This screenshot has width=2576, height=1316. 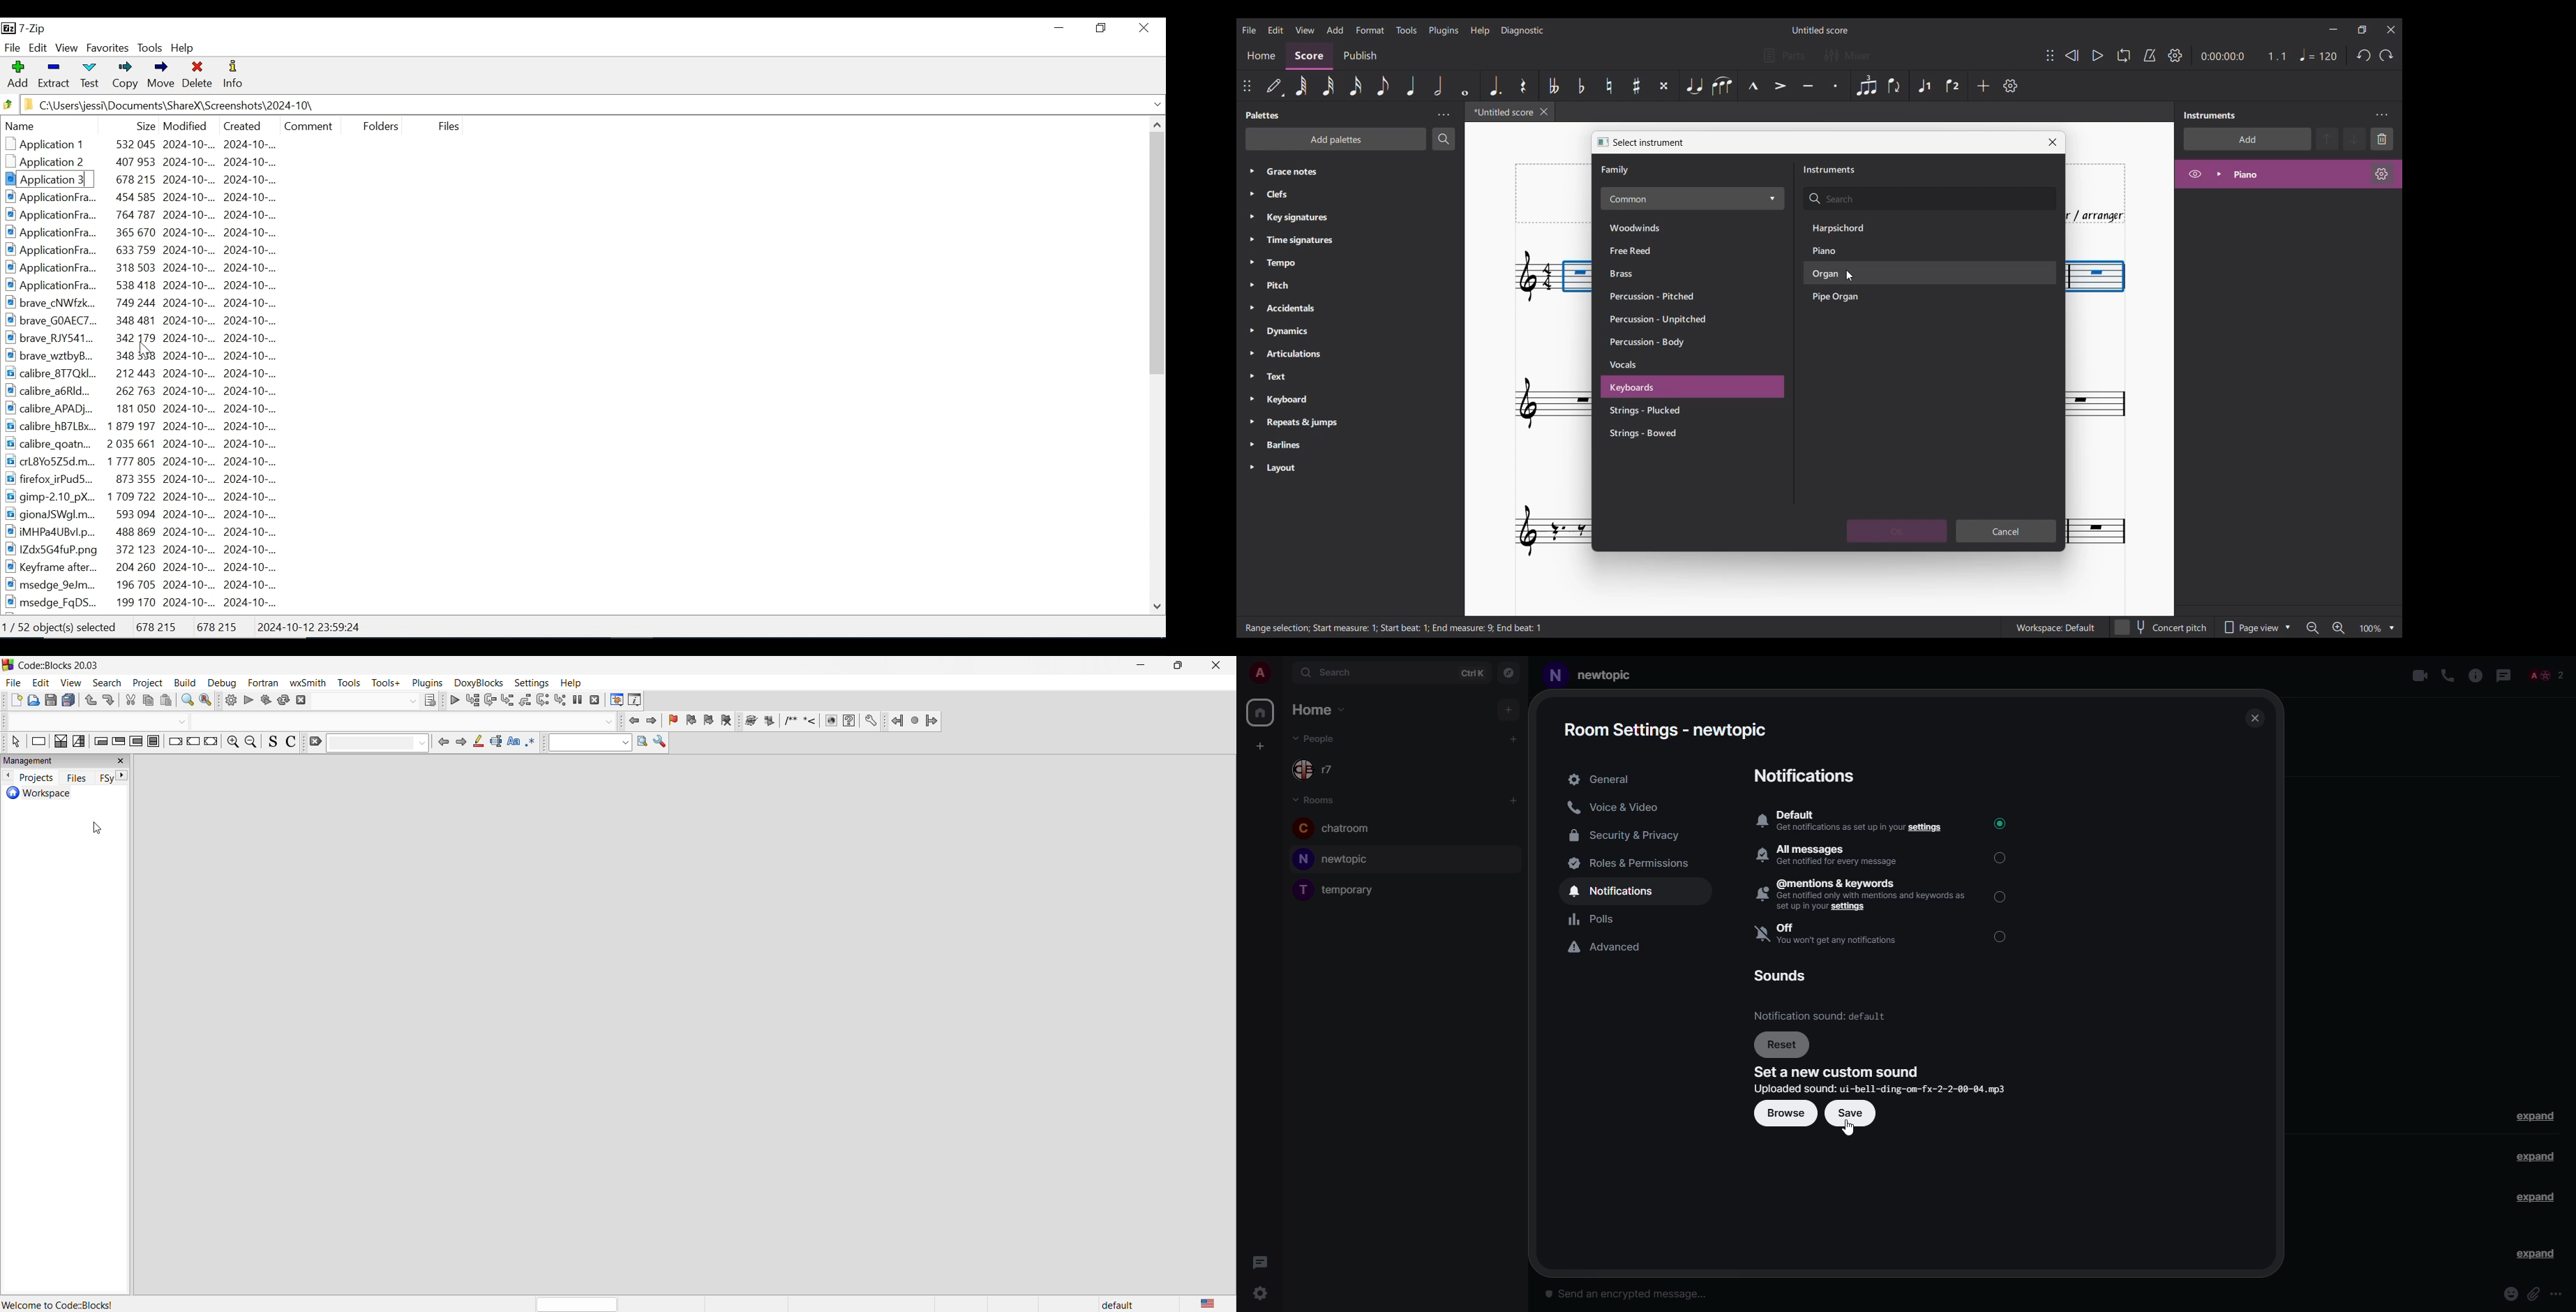 What do you see at coordinates (66, 760) in the screenshot?
I see `management` at bounding box center [66, 760].